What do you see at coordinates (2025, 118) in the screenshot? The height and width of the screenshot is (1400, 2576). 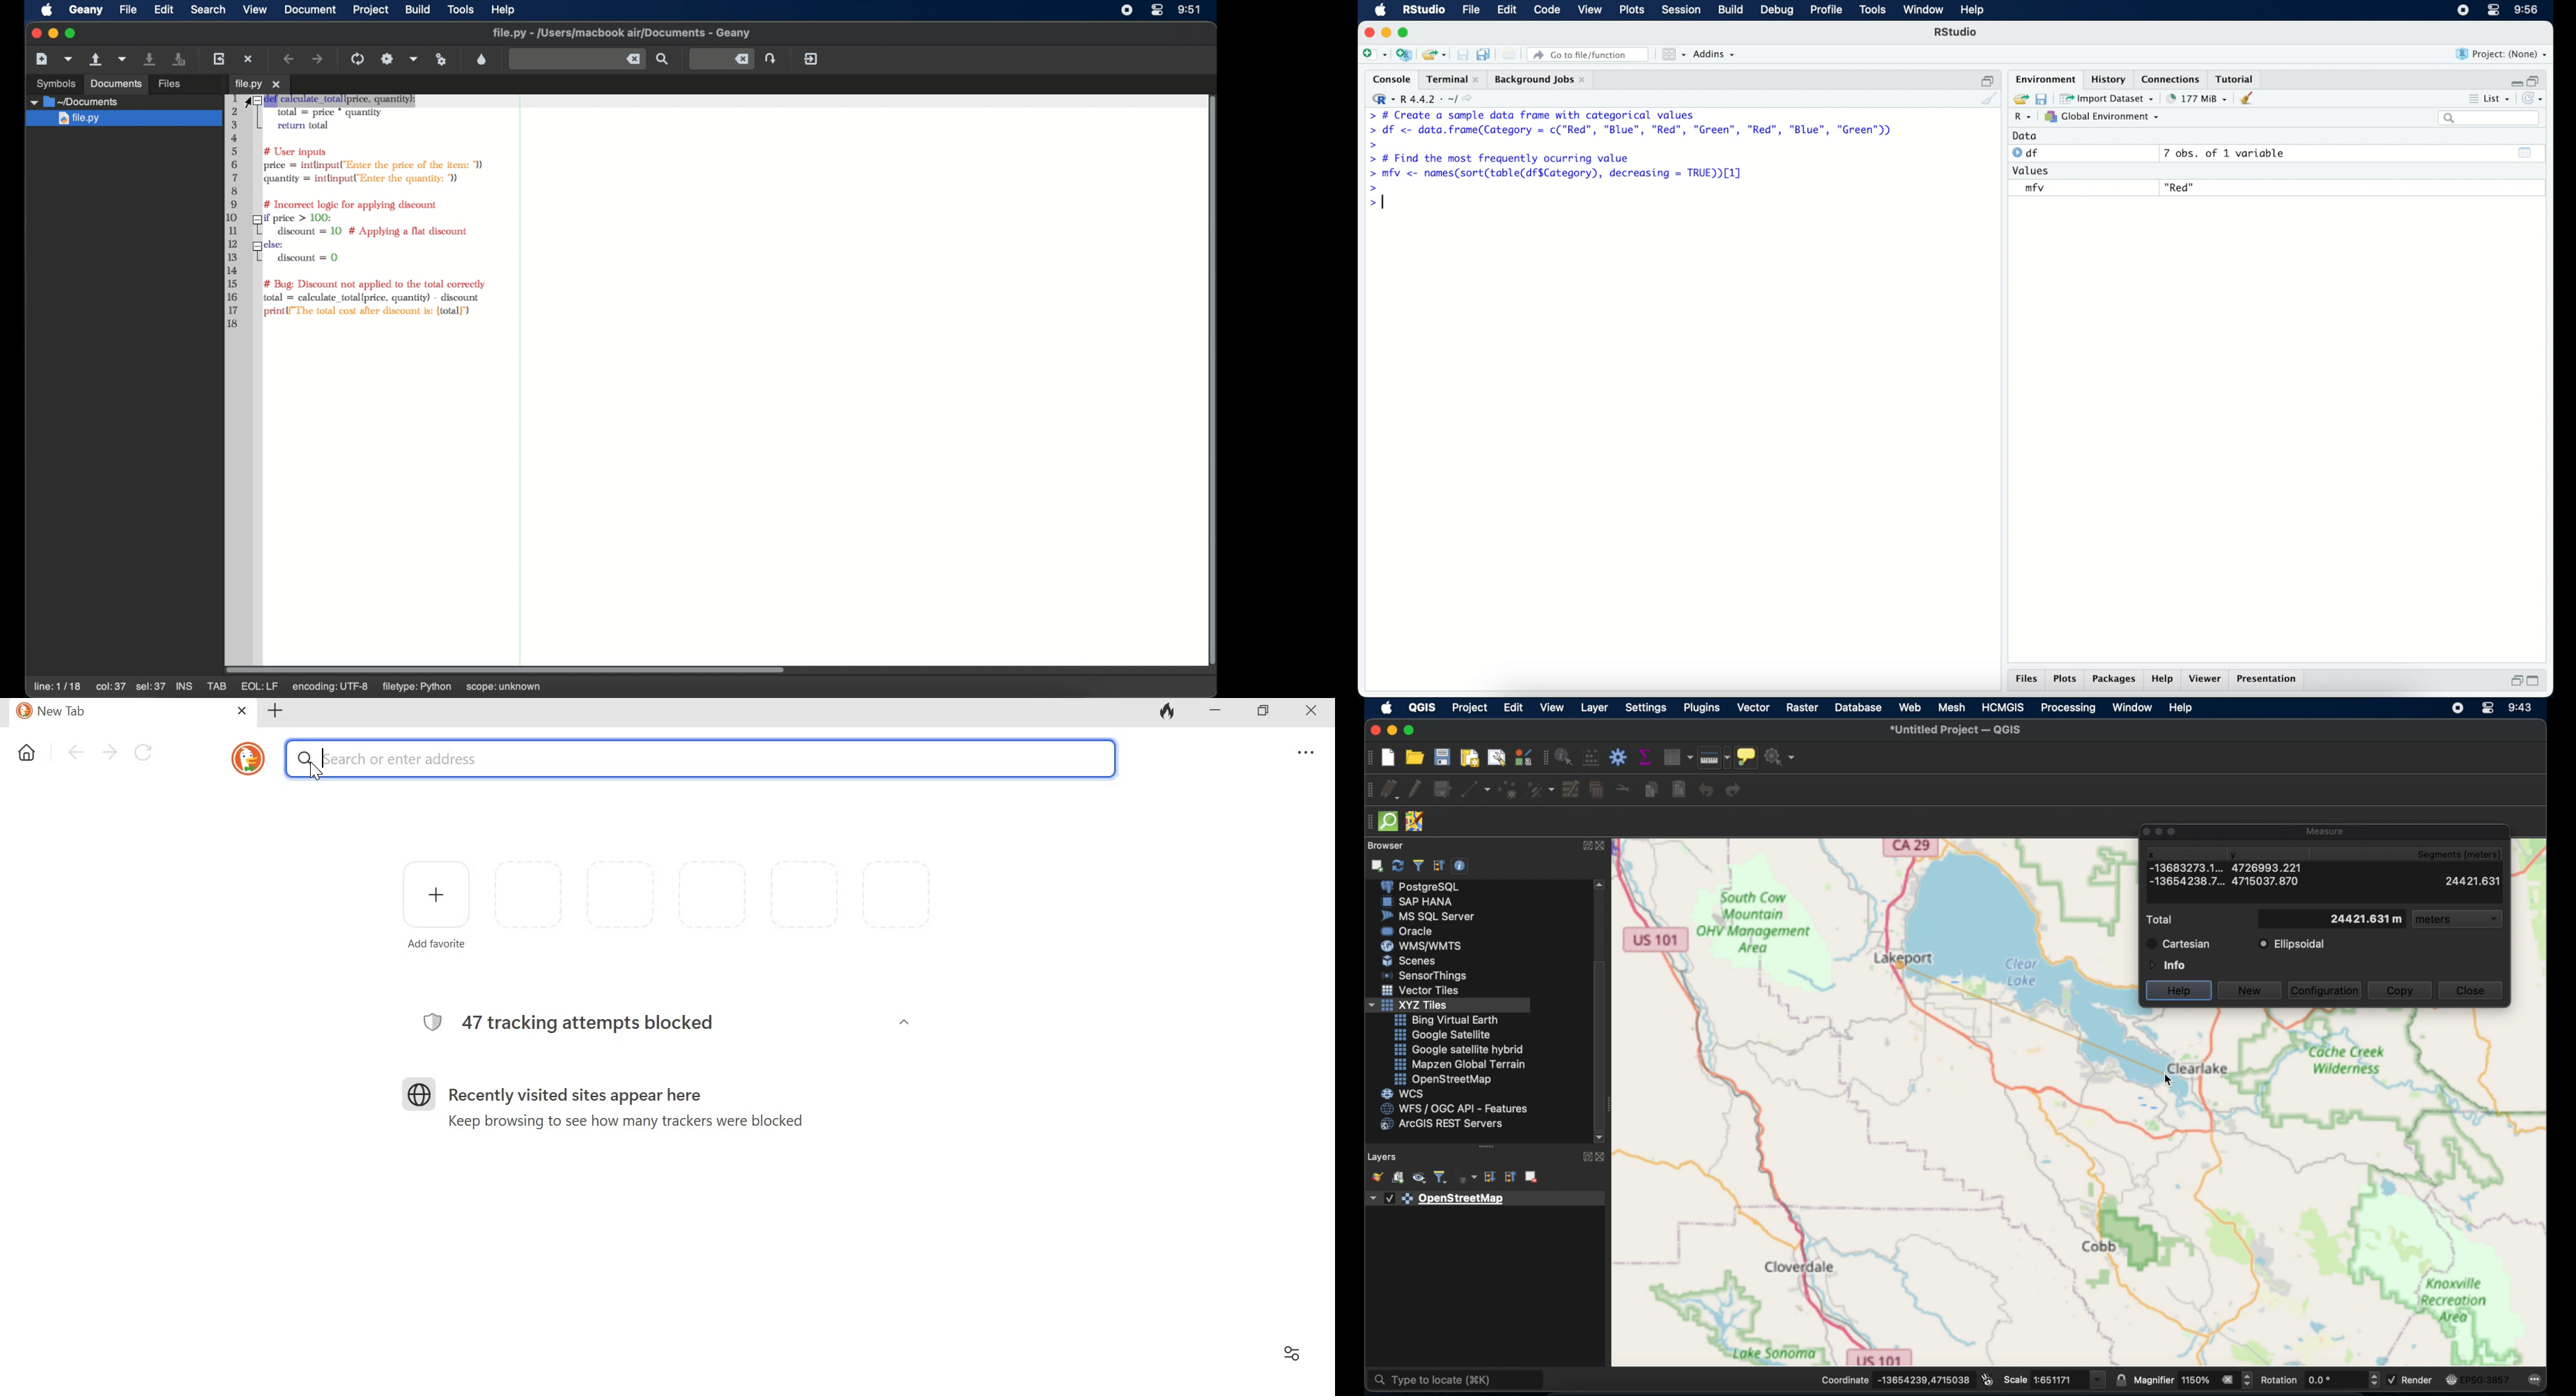 I see `R` at bounding box center [2025, 118].